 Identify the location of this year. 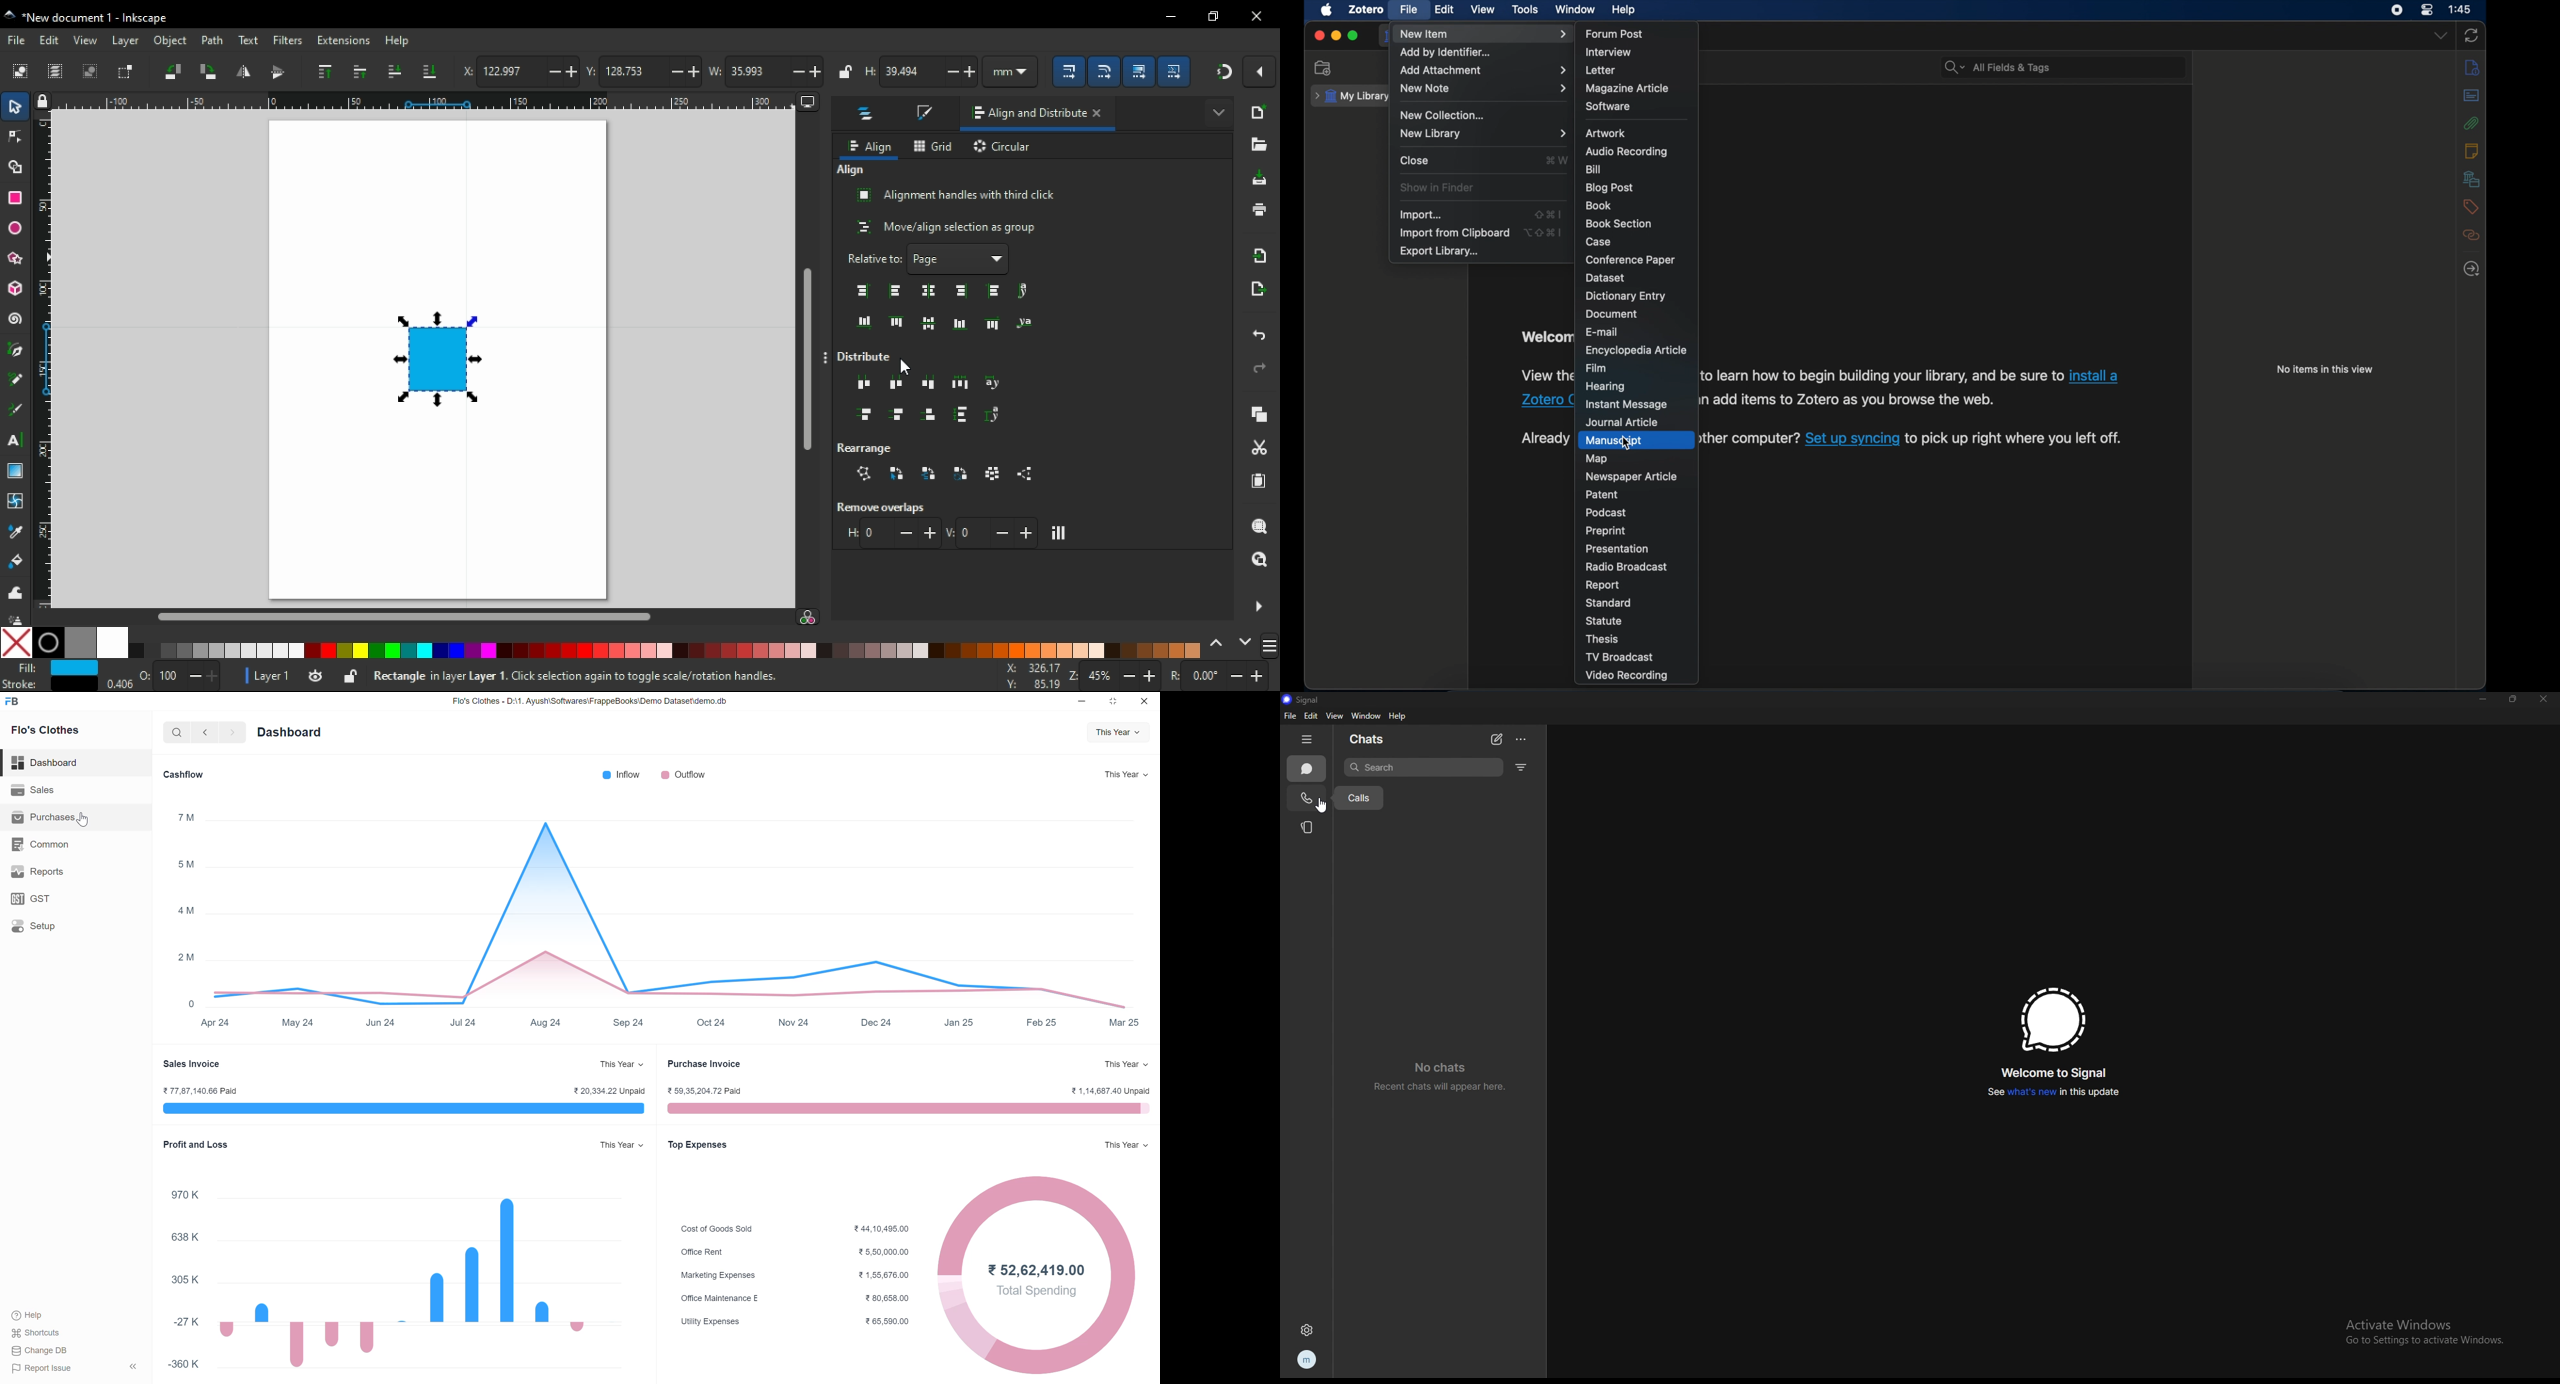
(1121, 731).